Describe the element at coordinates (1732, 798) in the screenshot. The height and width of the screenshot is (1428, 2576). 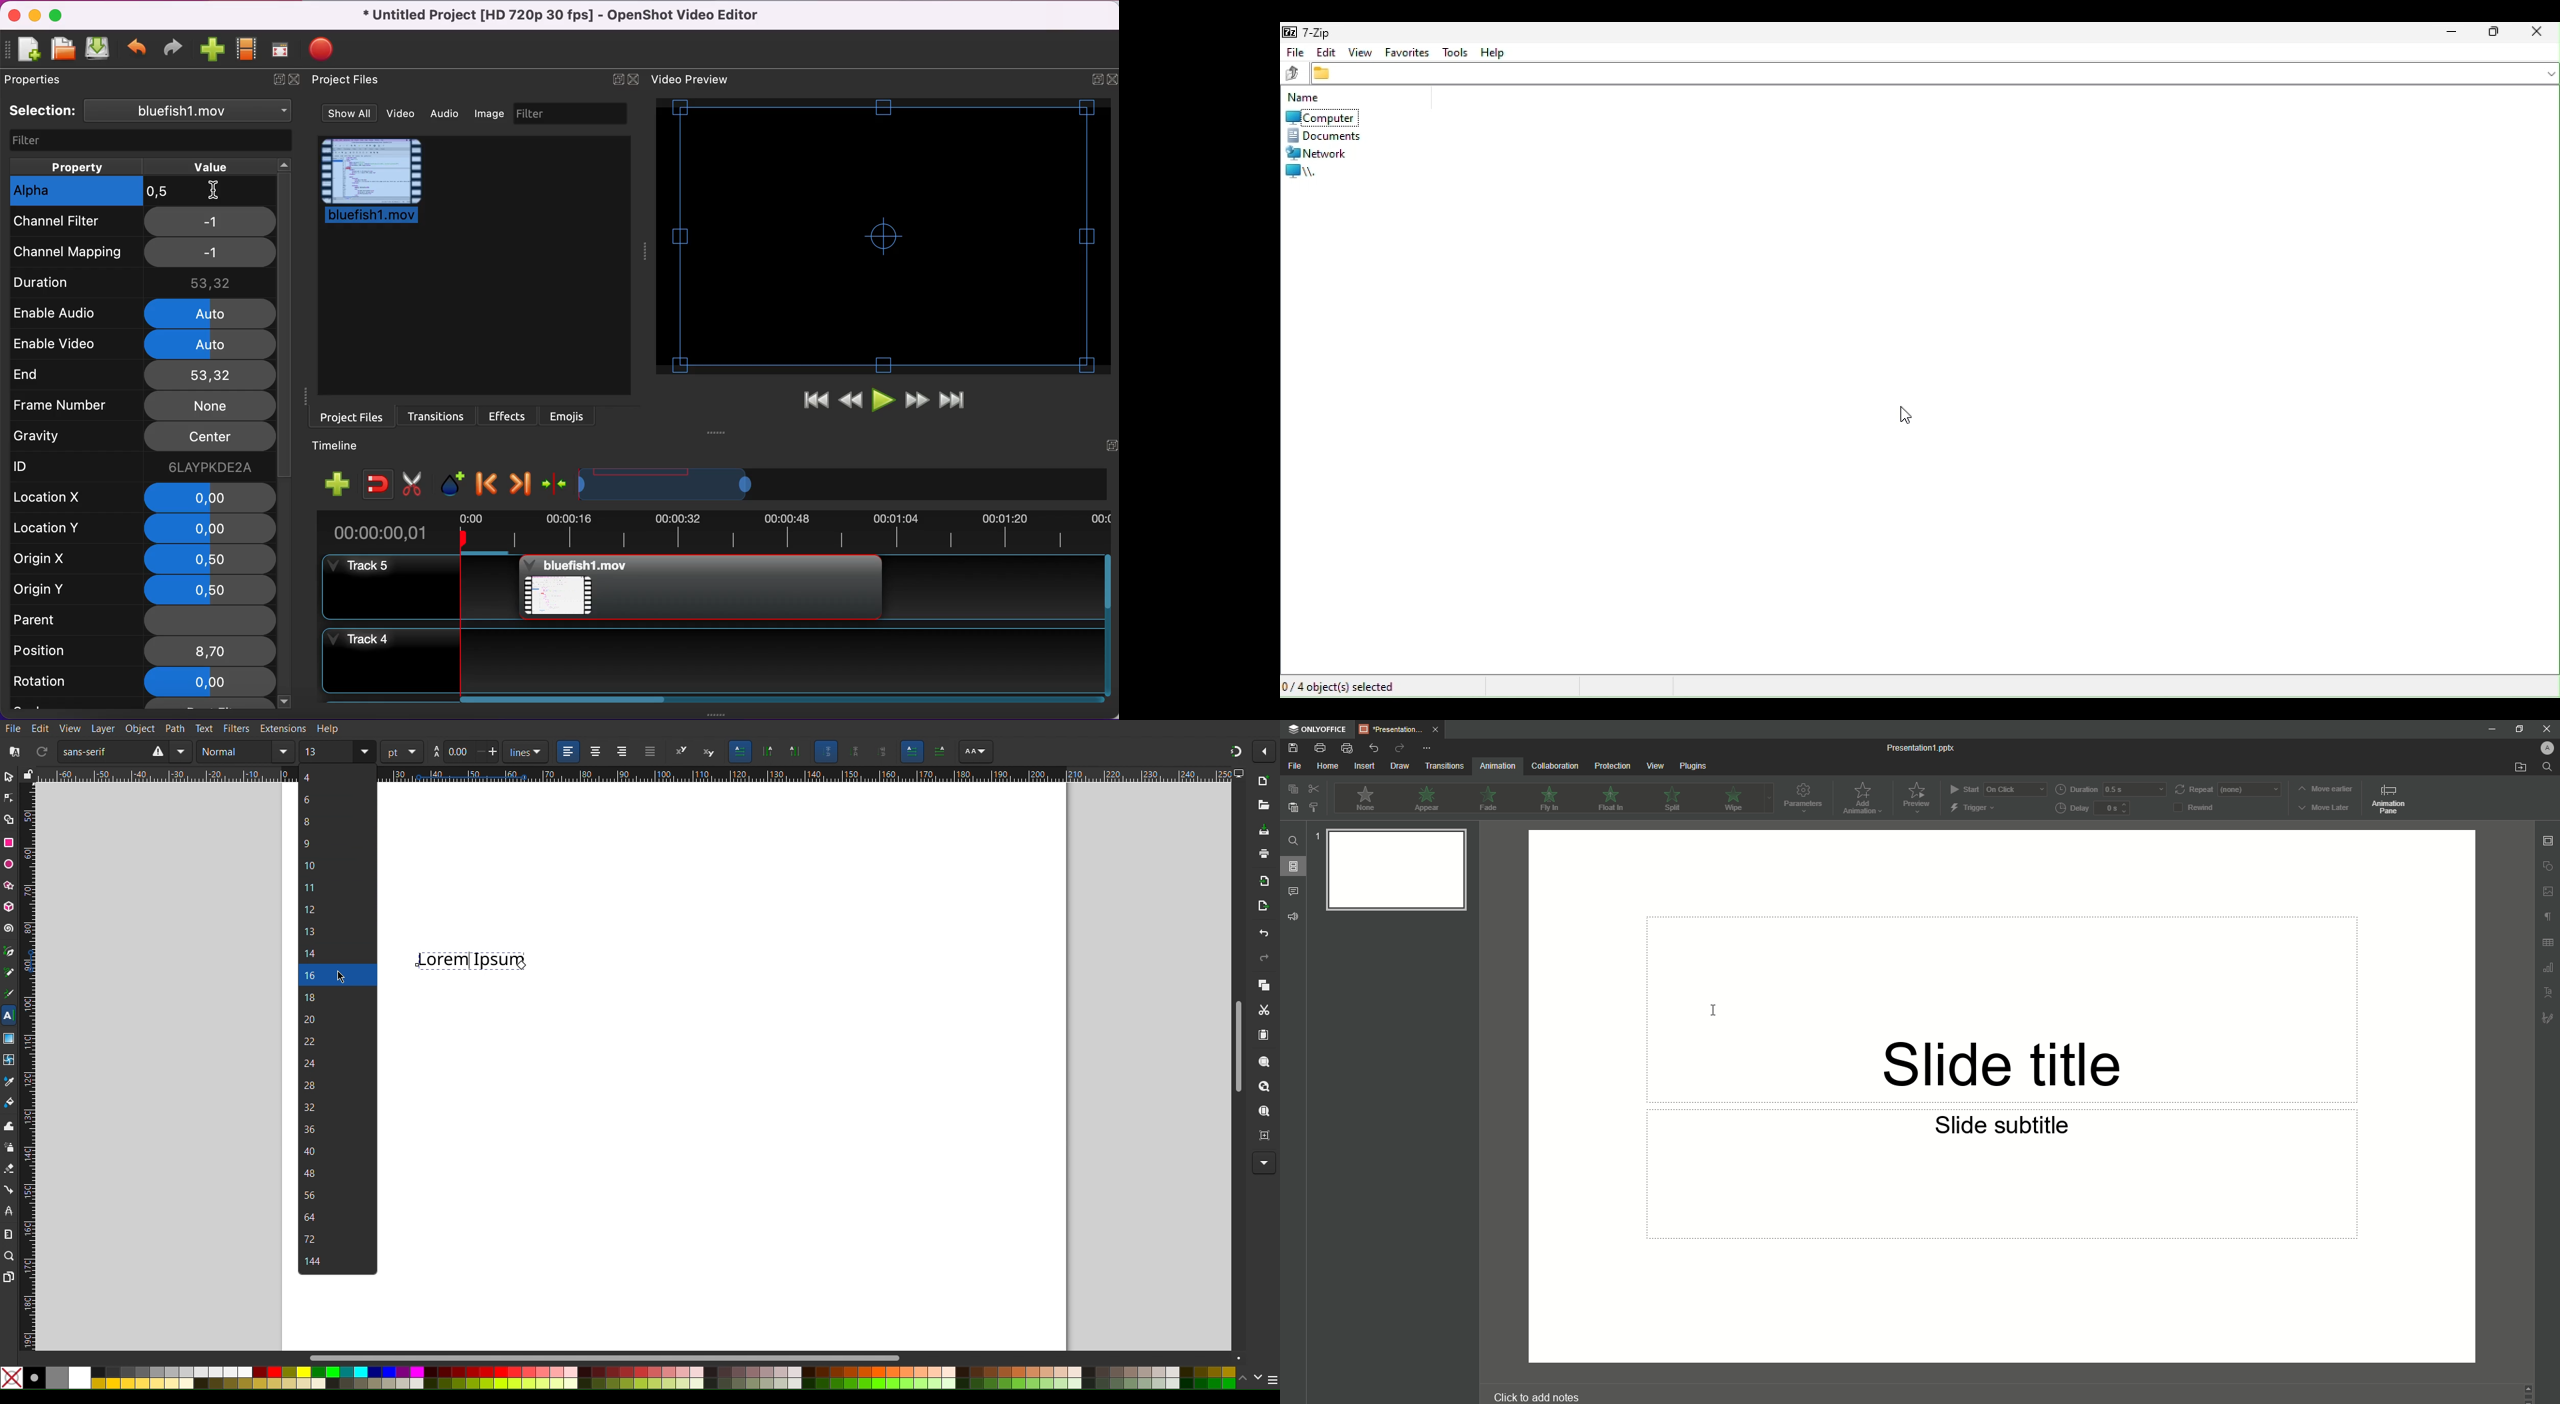
I see `Wipe` at that location.